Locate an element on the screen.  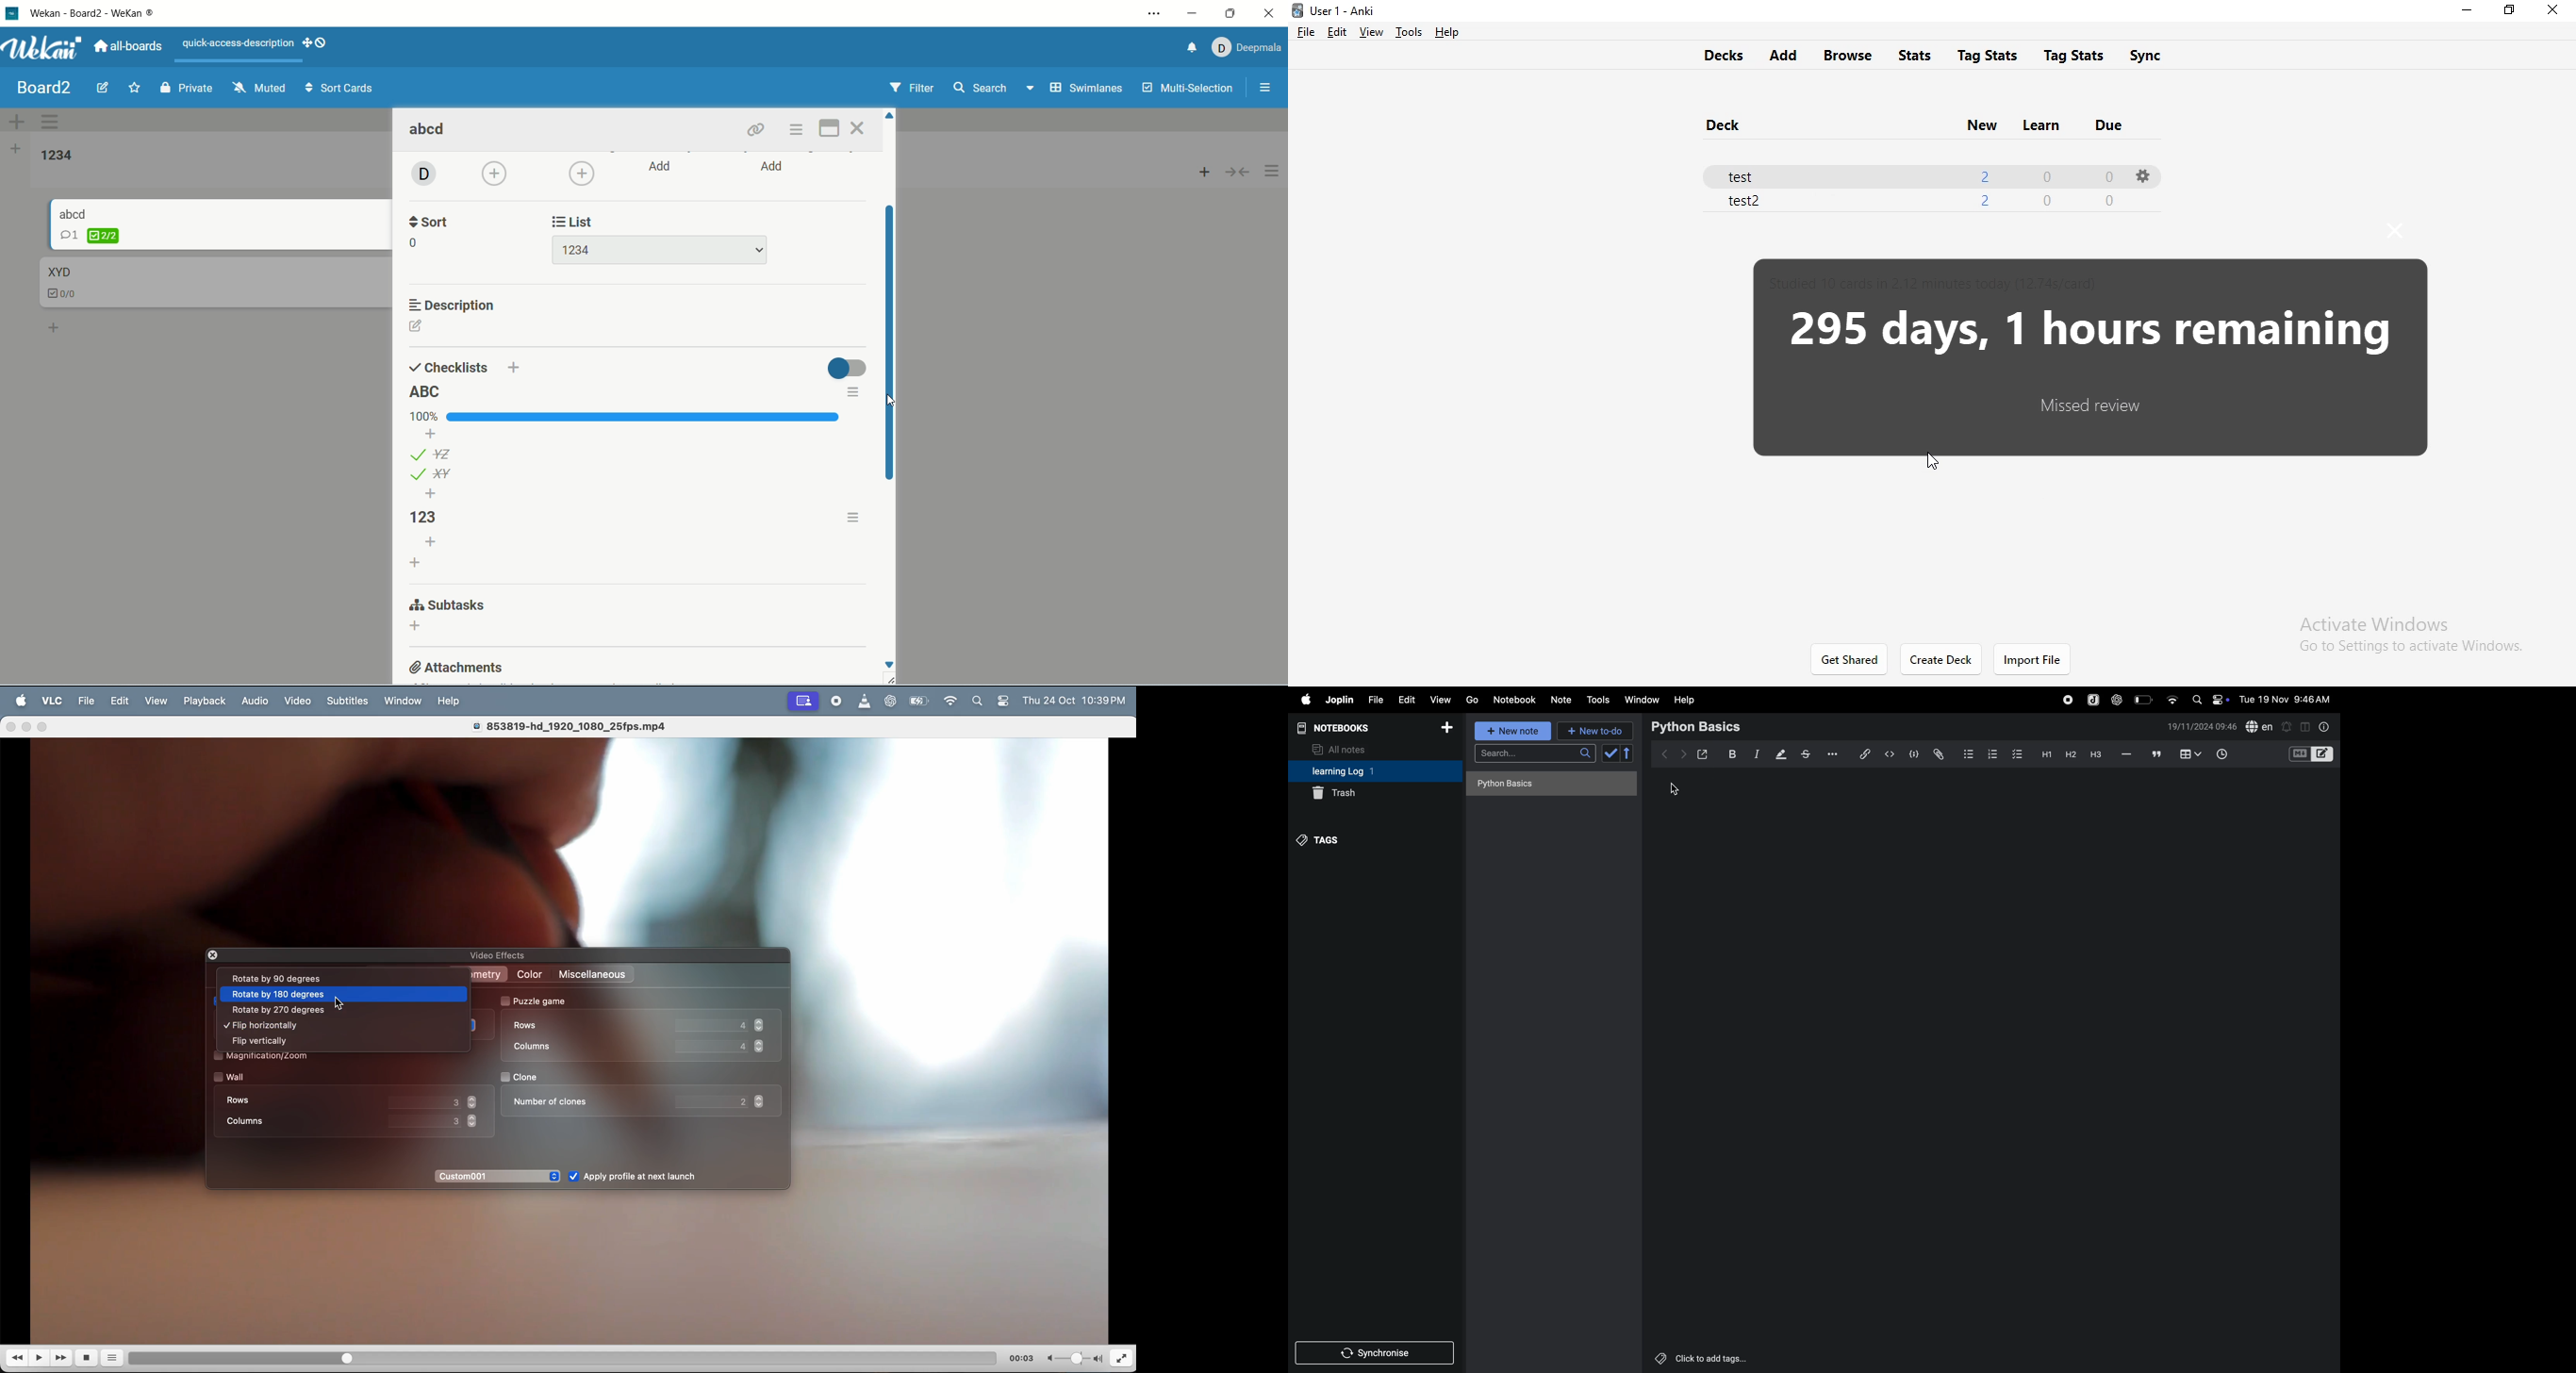
alert is located at coordinates (2287, 726).